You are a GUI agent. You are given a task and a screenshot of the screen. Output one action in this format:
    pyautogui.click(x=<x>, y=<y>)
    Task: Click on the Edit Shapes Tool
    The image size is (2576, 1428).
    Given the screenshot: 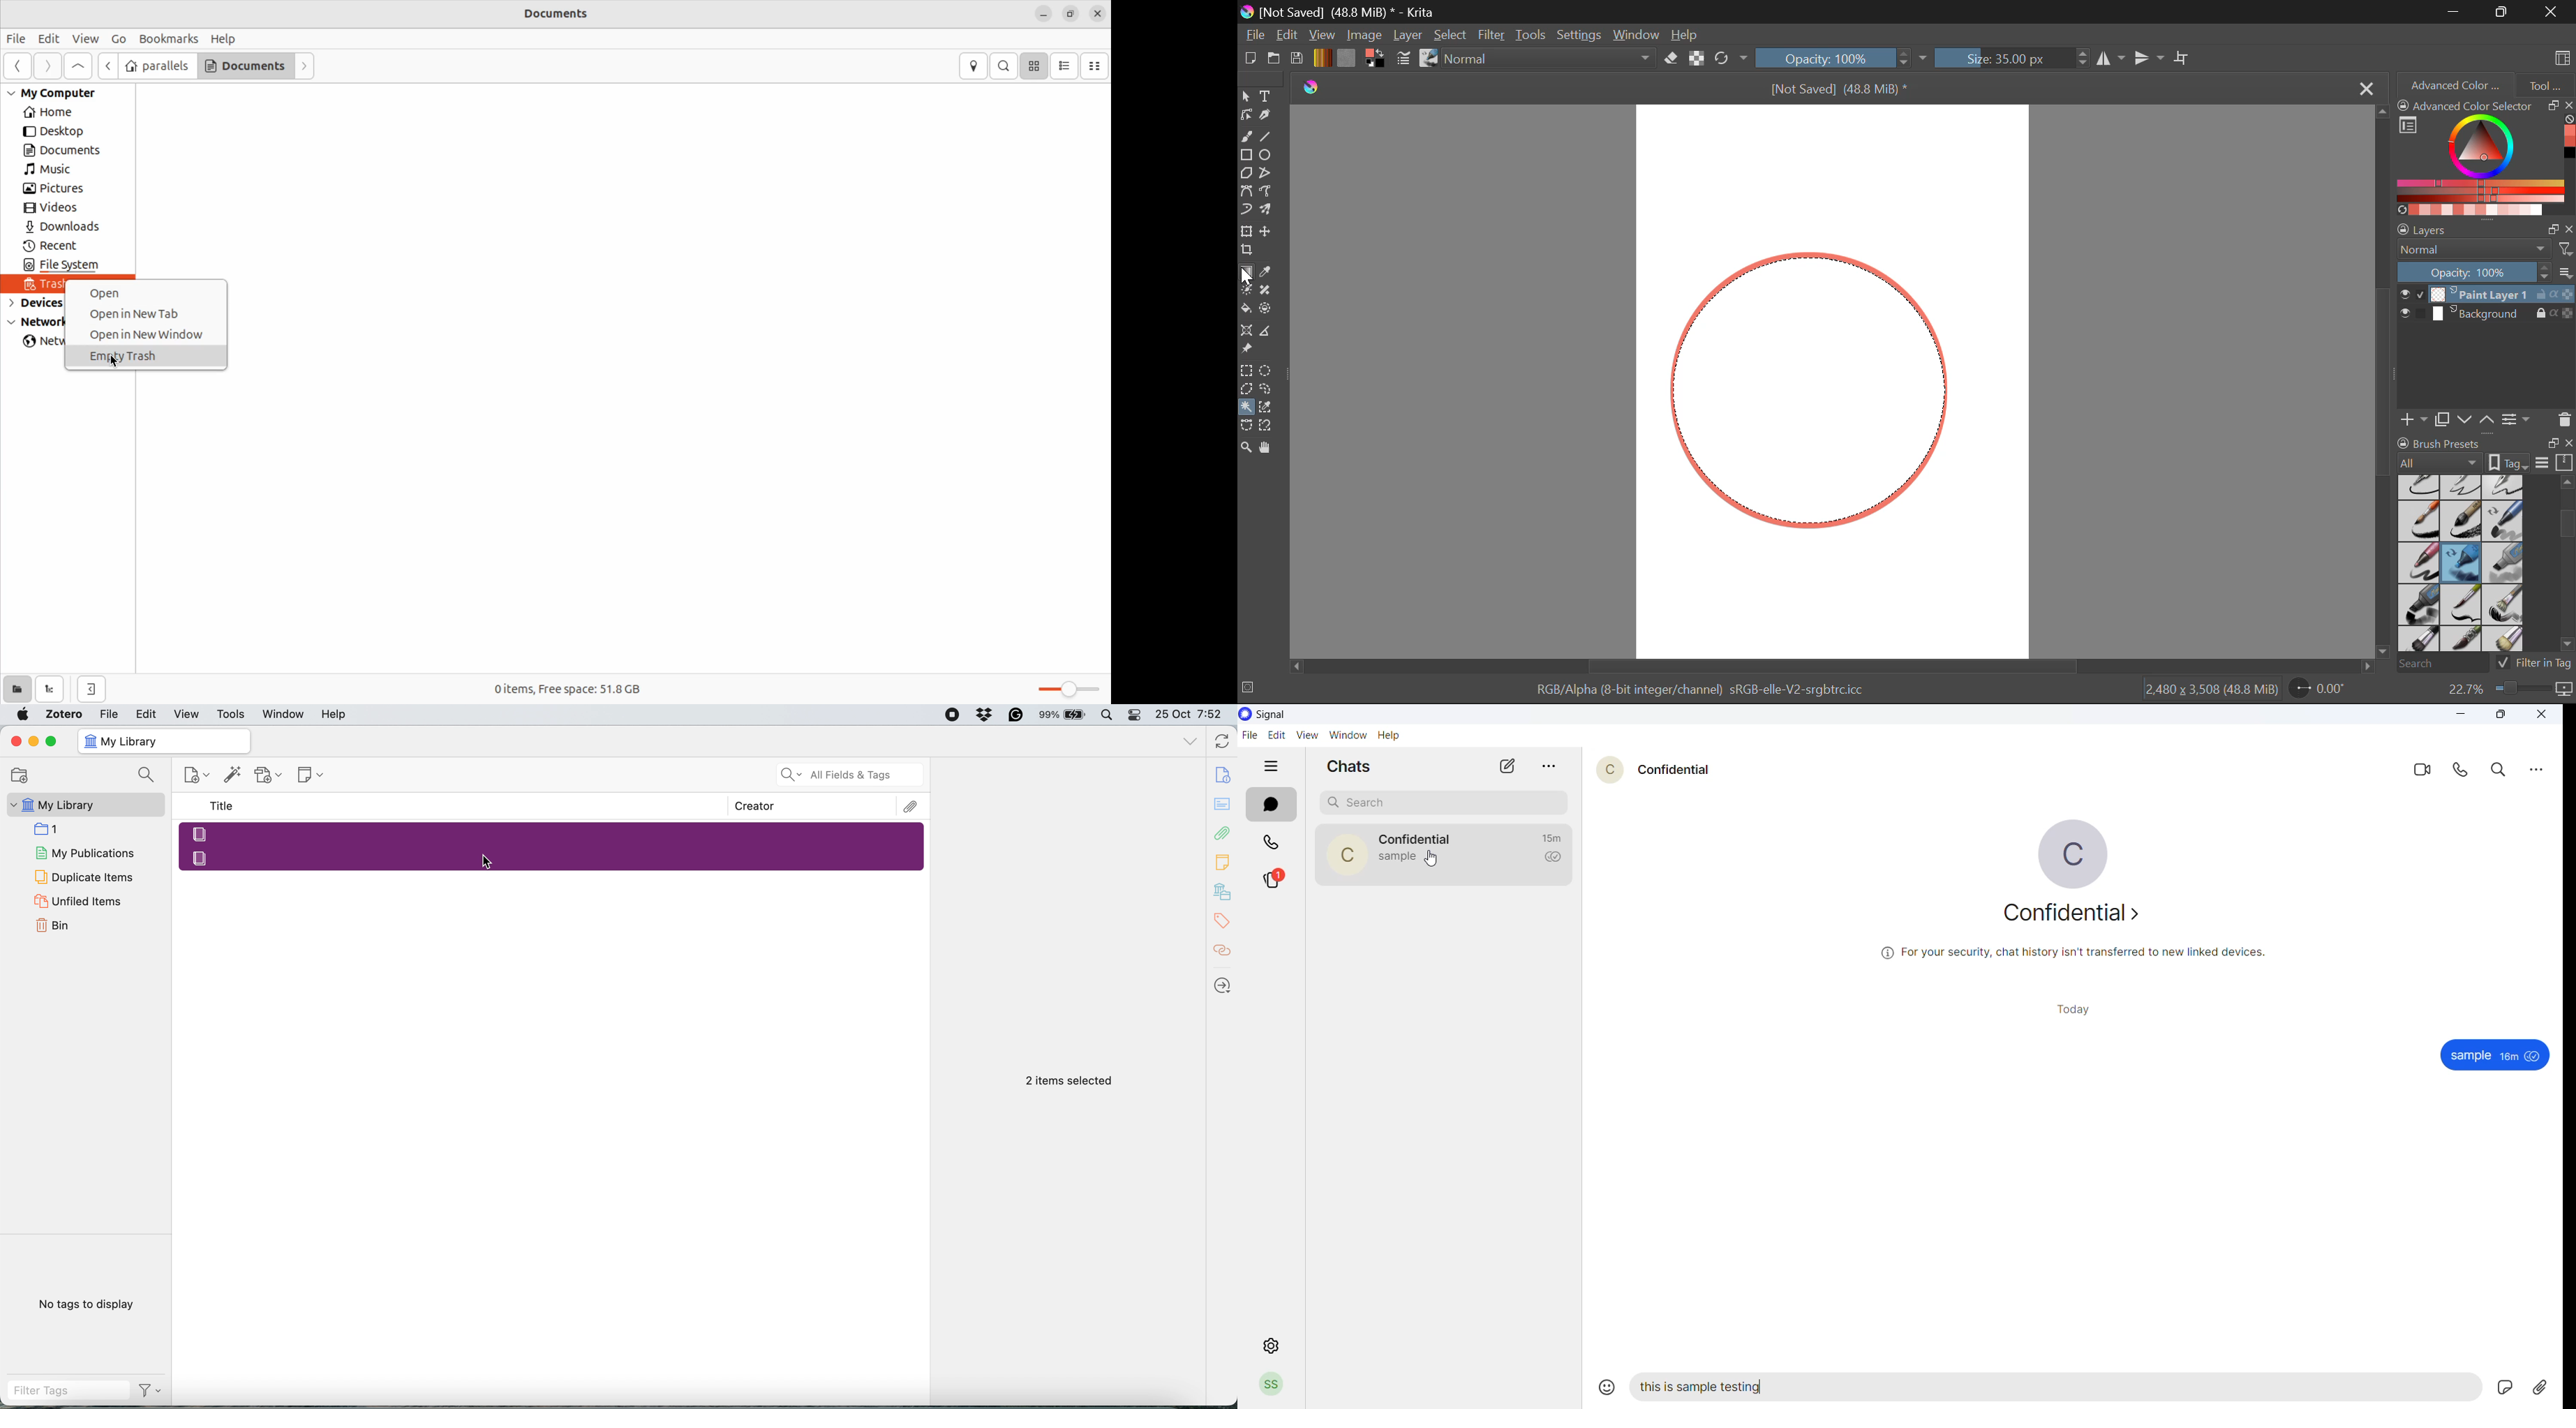 What is the action you would take?
    pyautogui.click(x=1246, y=115)
    